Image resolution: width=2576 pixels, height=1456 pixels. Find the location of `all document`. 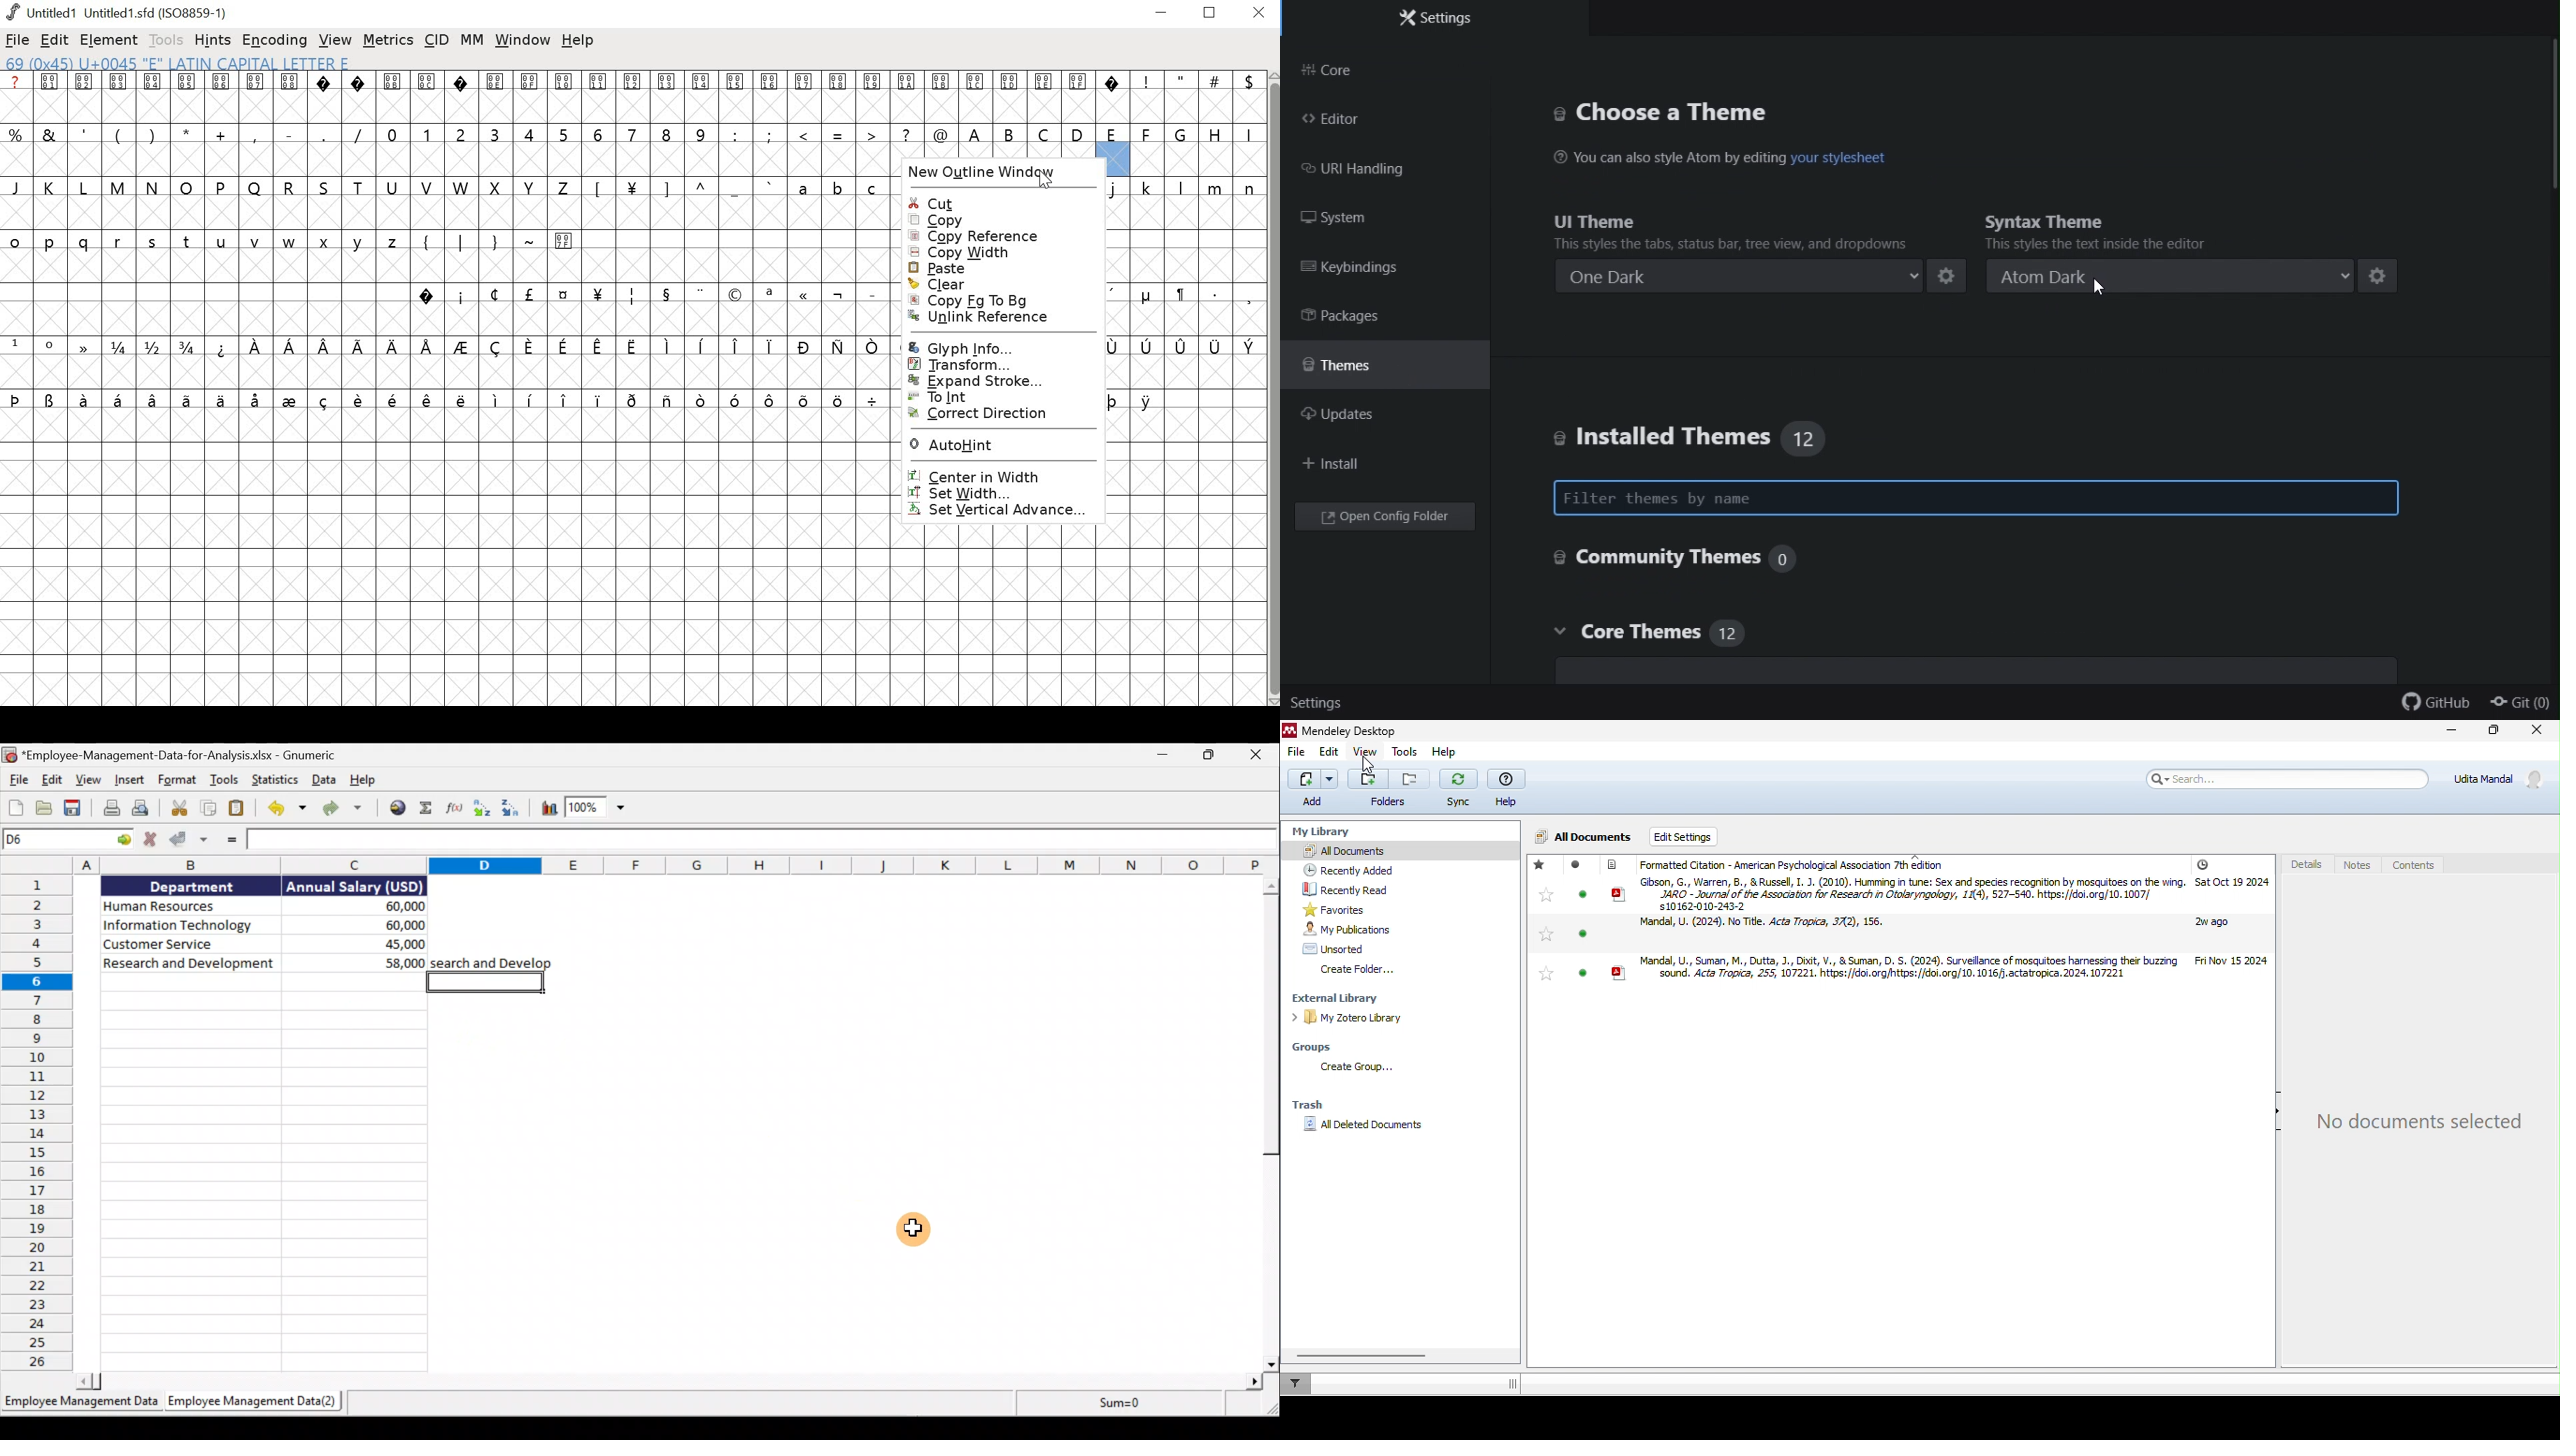

all document is located at coordinates (1585, 839).